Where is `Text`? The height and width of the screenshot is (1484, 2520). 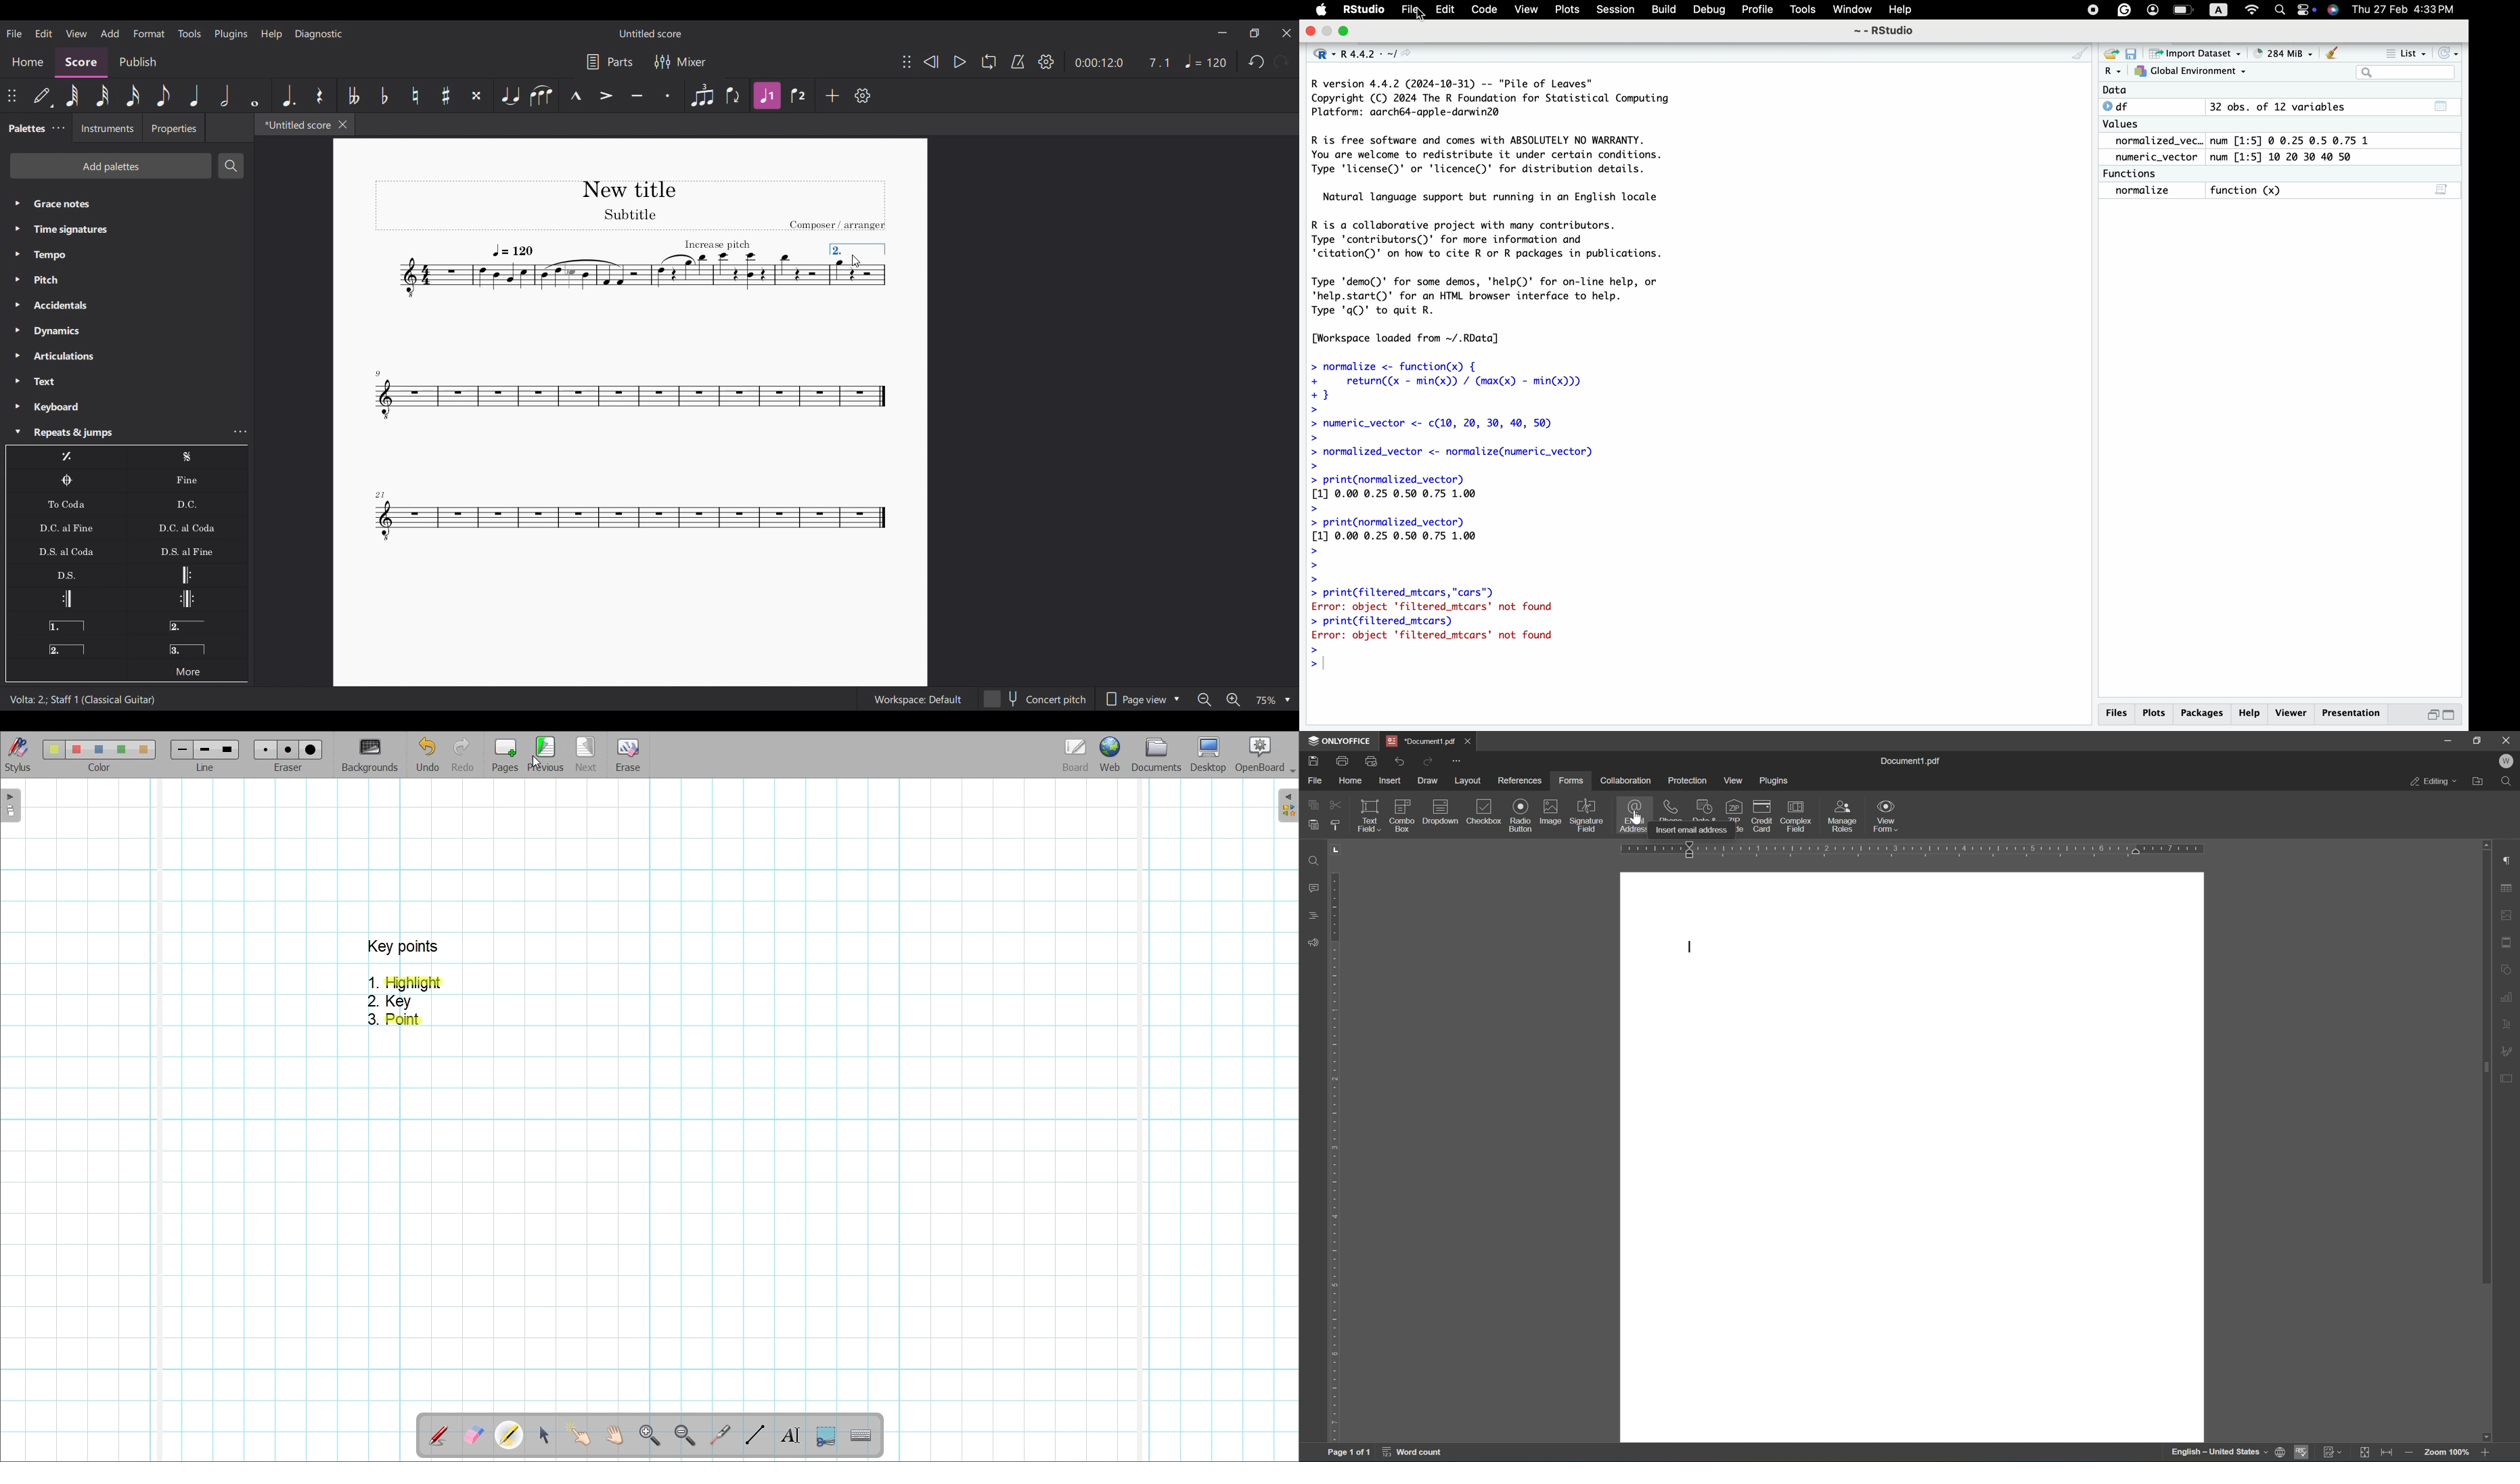 Text is located at coordinates (127, 382).